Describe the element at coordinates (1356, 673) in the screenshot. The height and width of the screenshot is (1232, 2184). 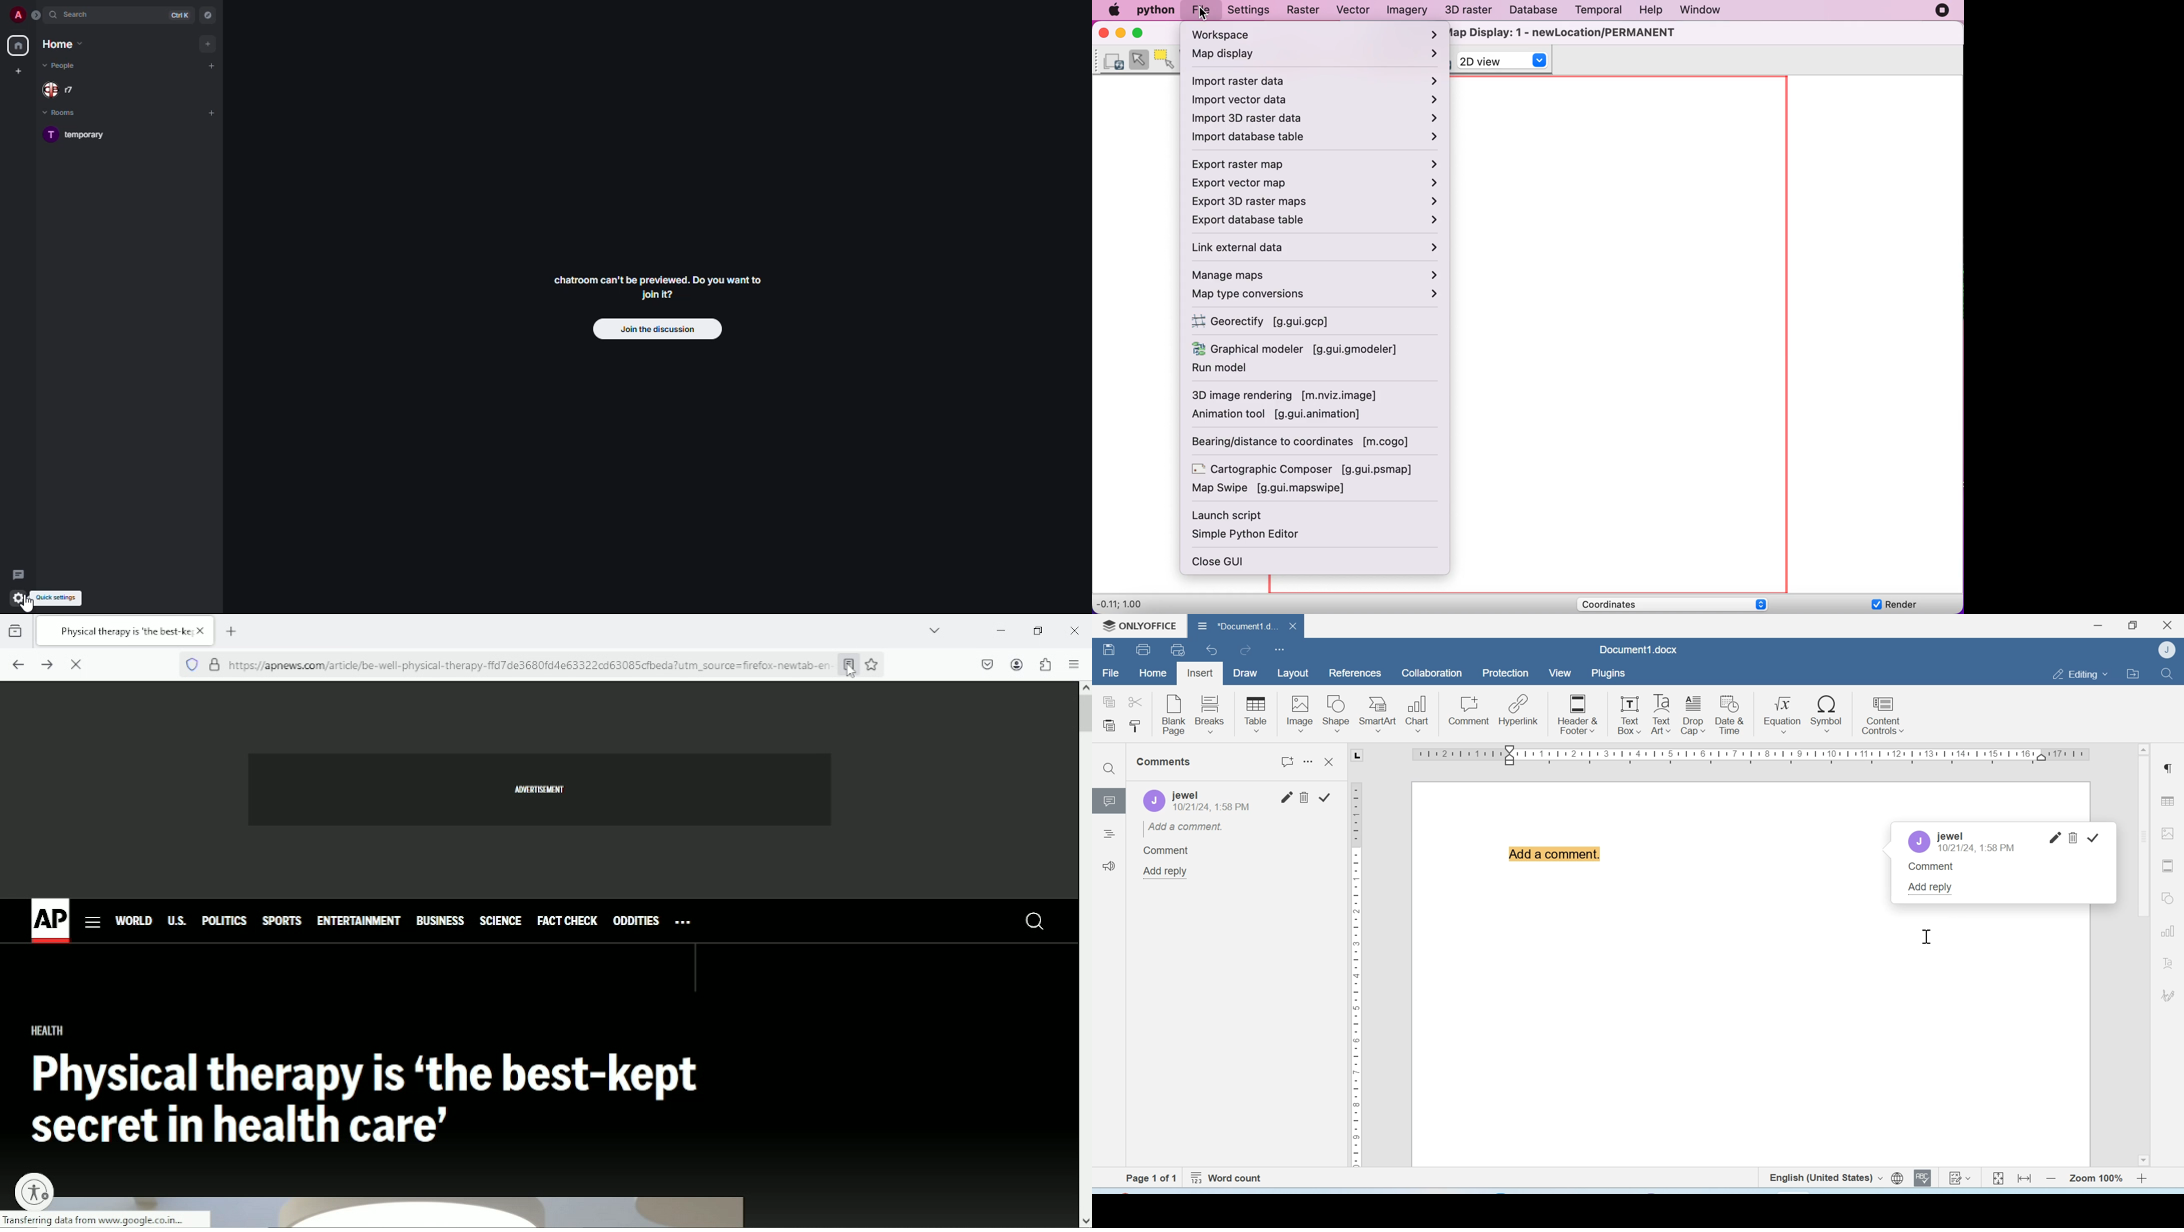
I see `References` at that location.